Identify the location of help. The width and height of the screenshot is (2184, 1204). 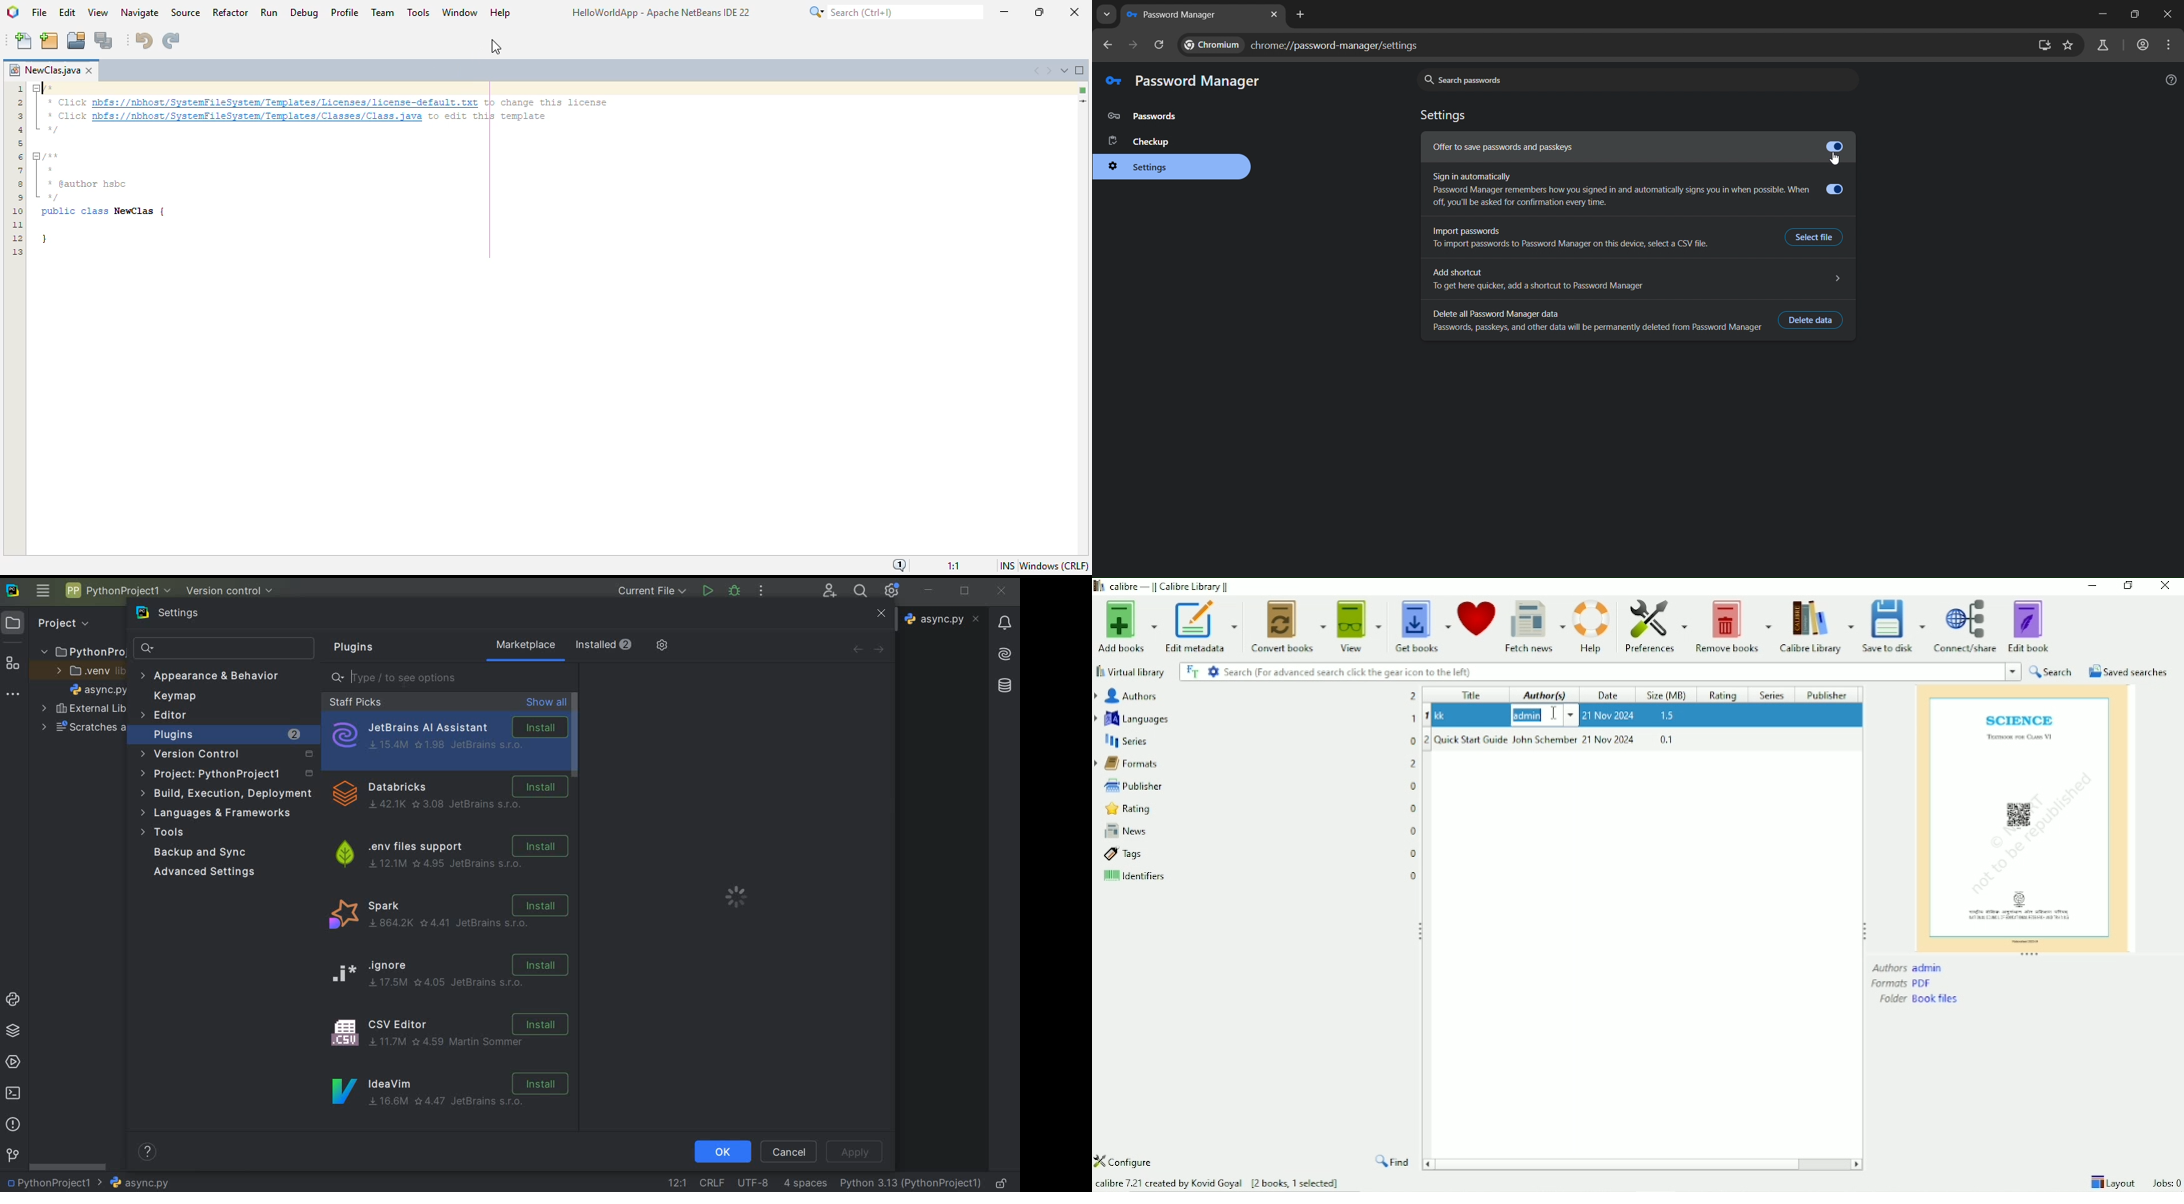
(149, 1153).